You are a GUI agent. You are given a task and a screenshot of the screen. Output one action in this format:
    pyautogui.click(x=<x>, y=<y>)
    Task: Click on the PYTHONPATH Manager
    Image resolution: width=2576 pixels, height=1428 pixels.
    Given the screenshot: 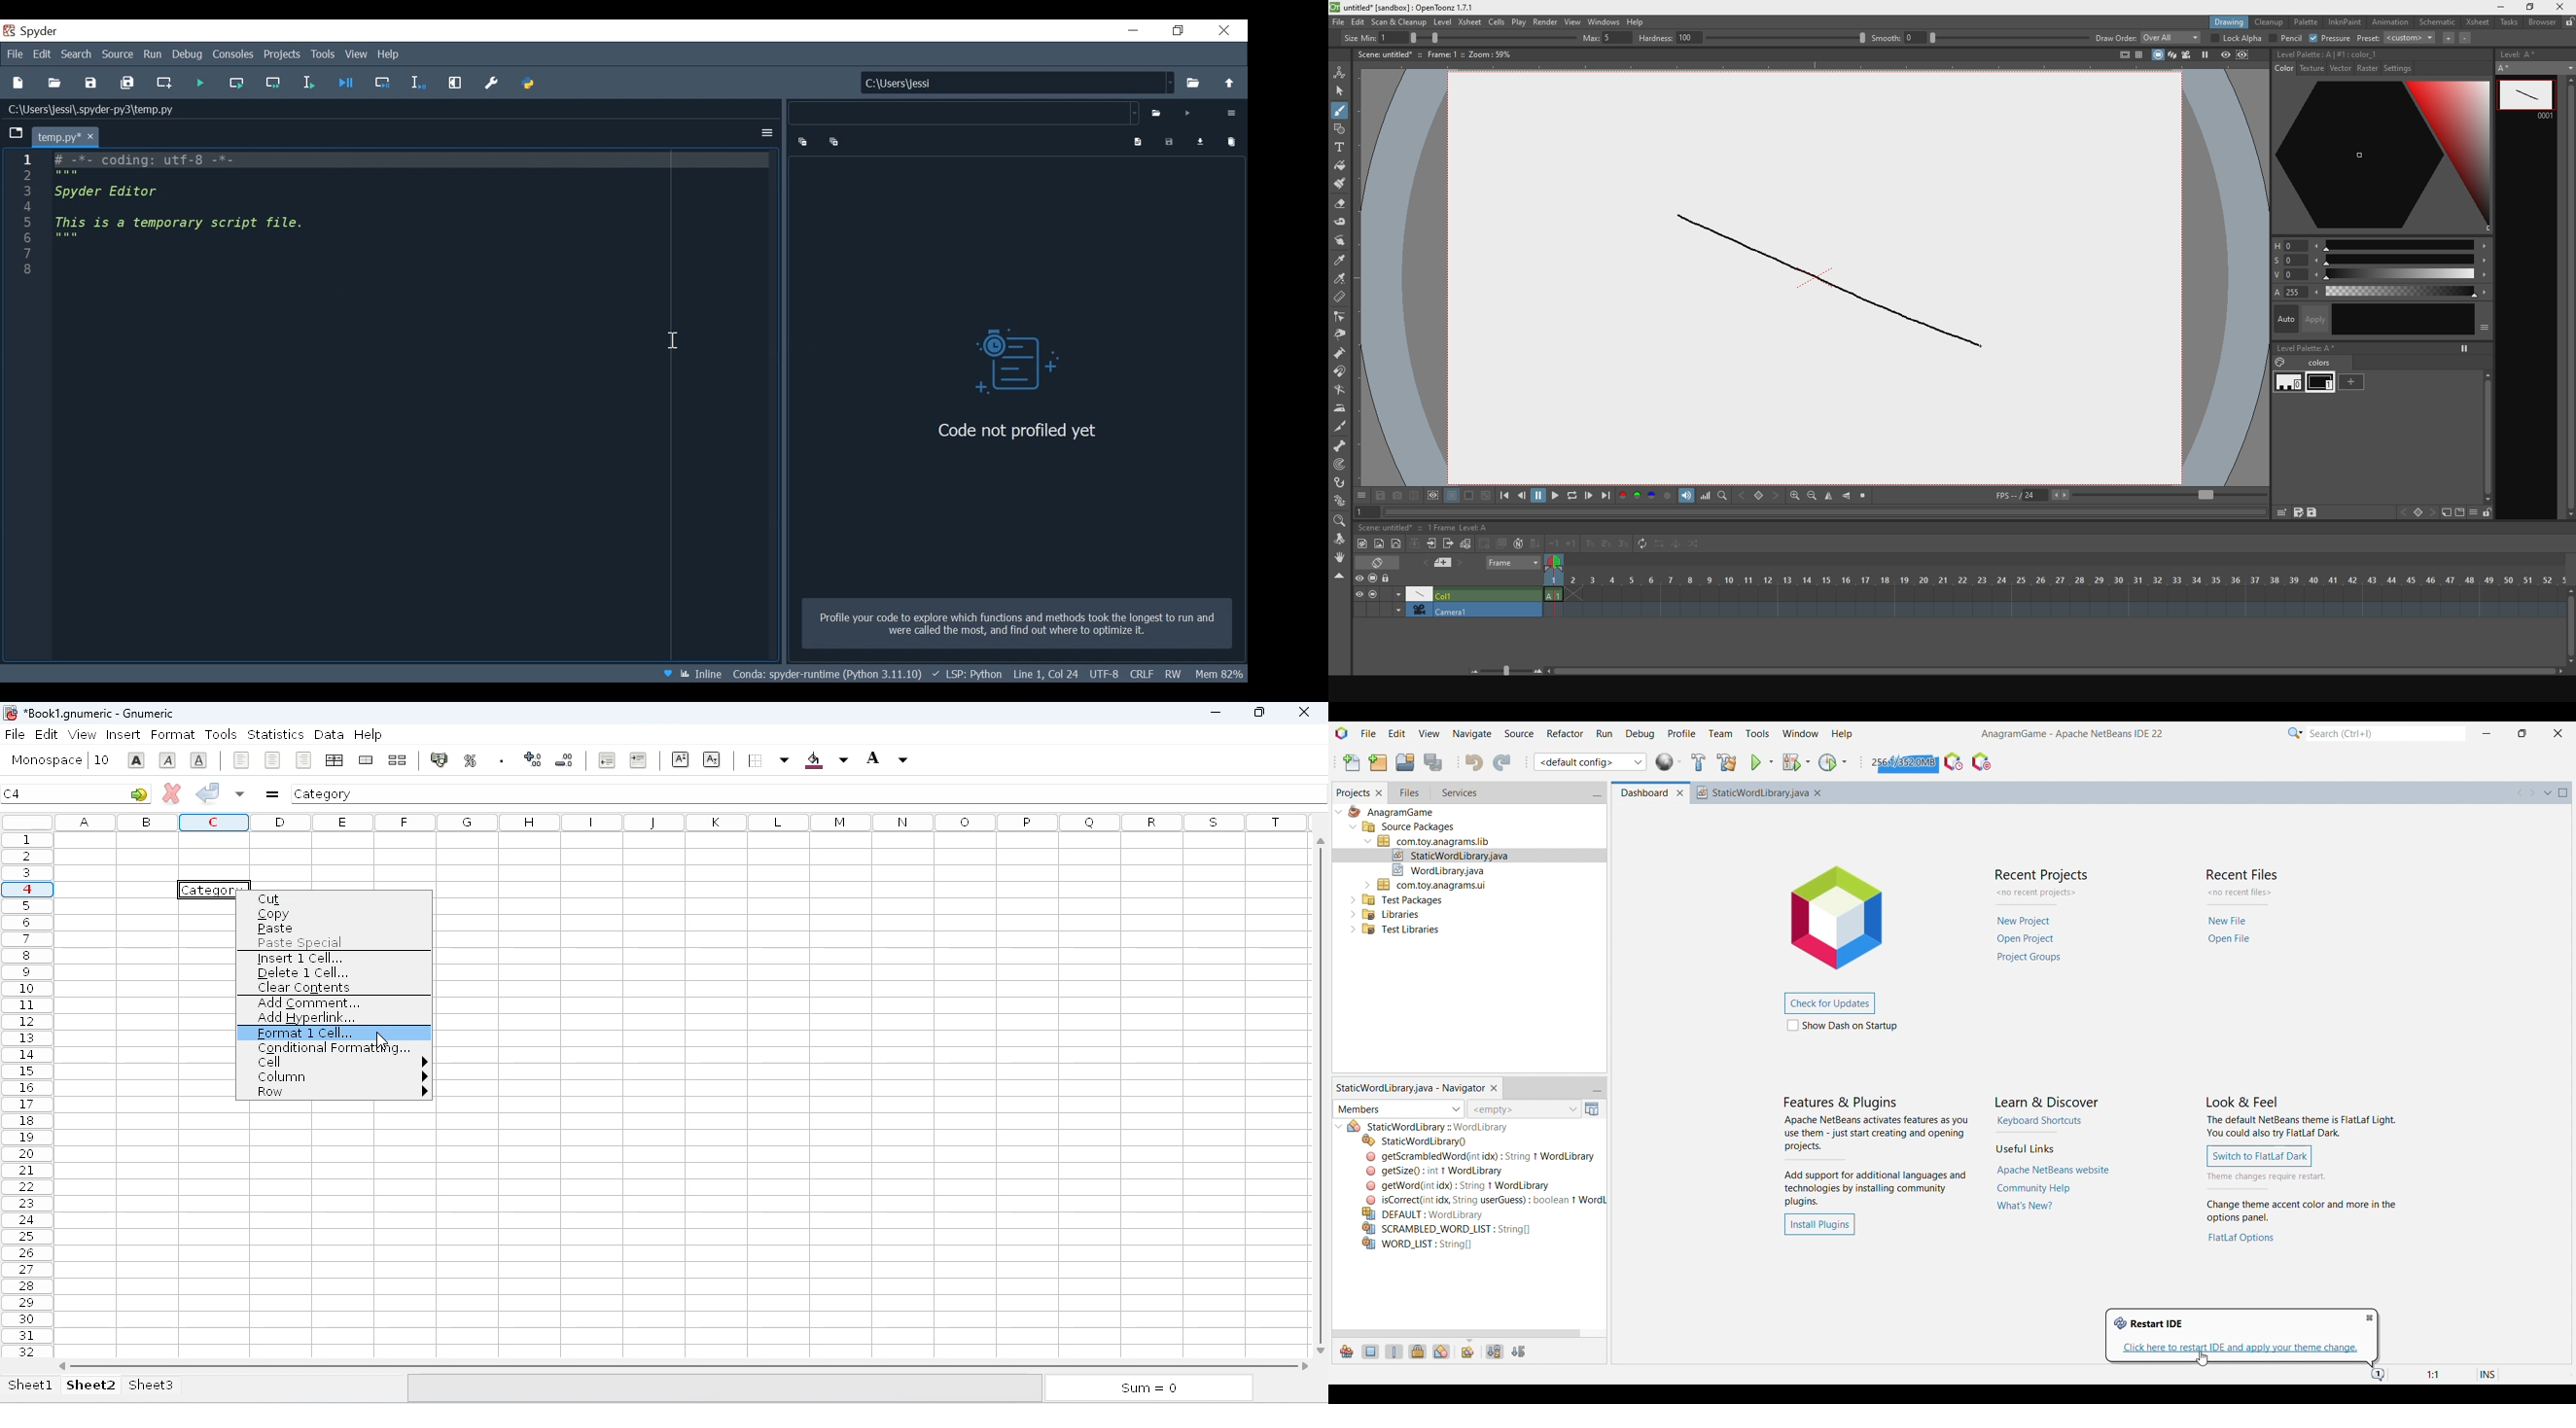 What is the action you would take?
    pyautogui.click(x=531, y=84)
    